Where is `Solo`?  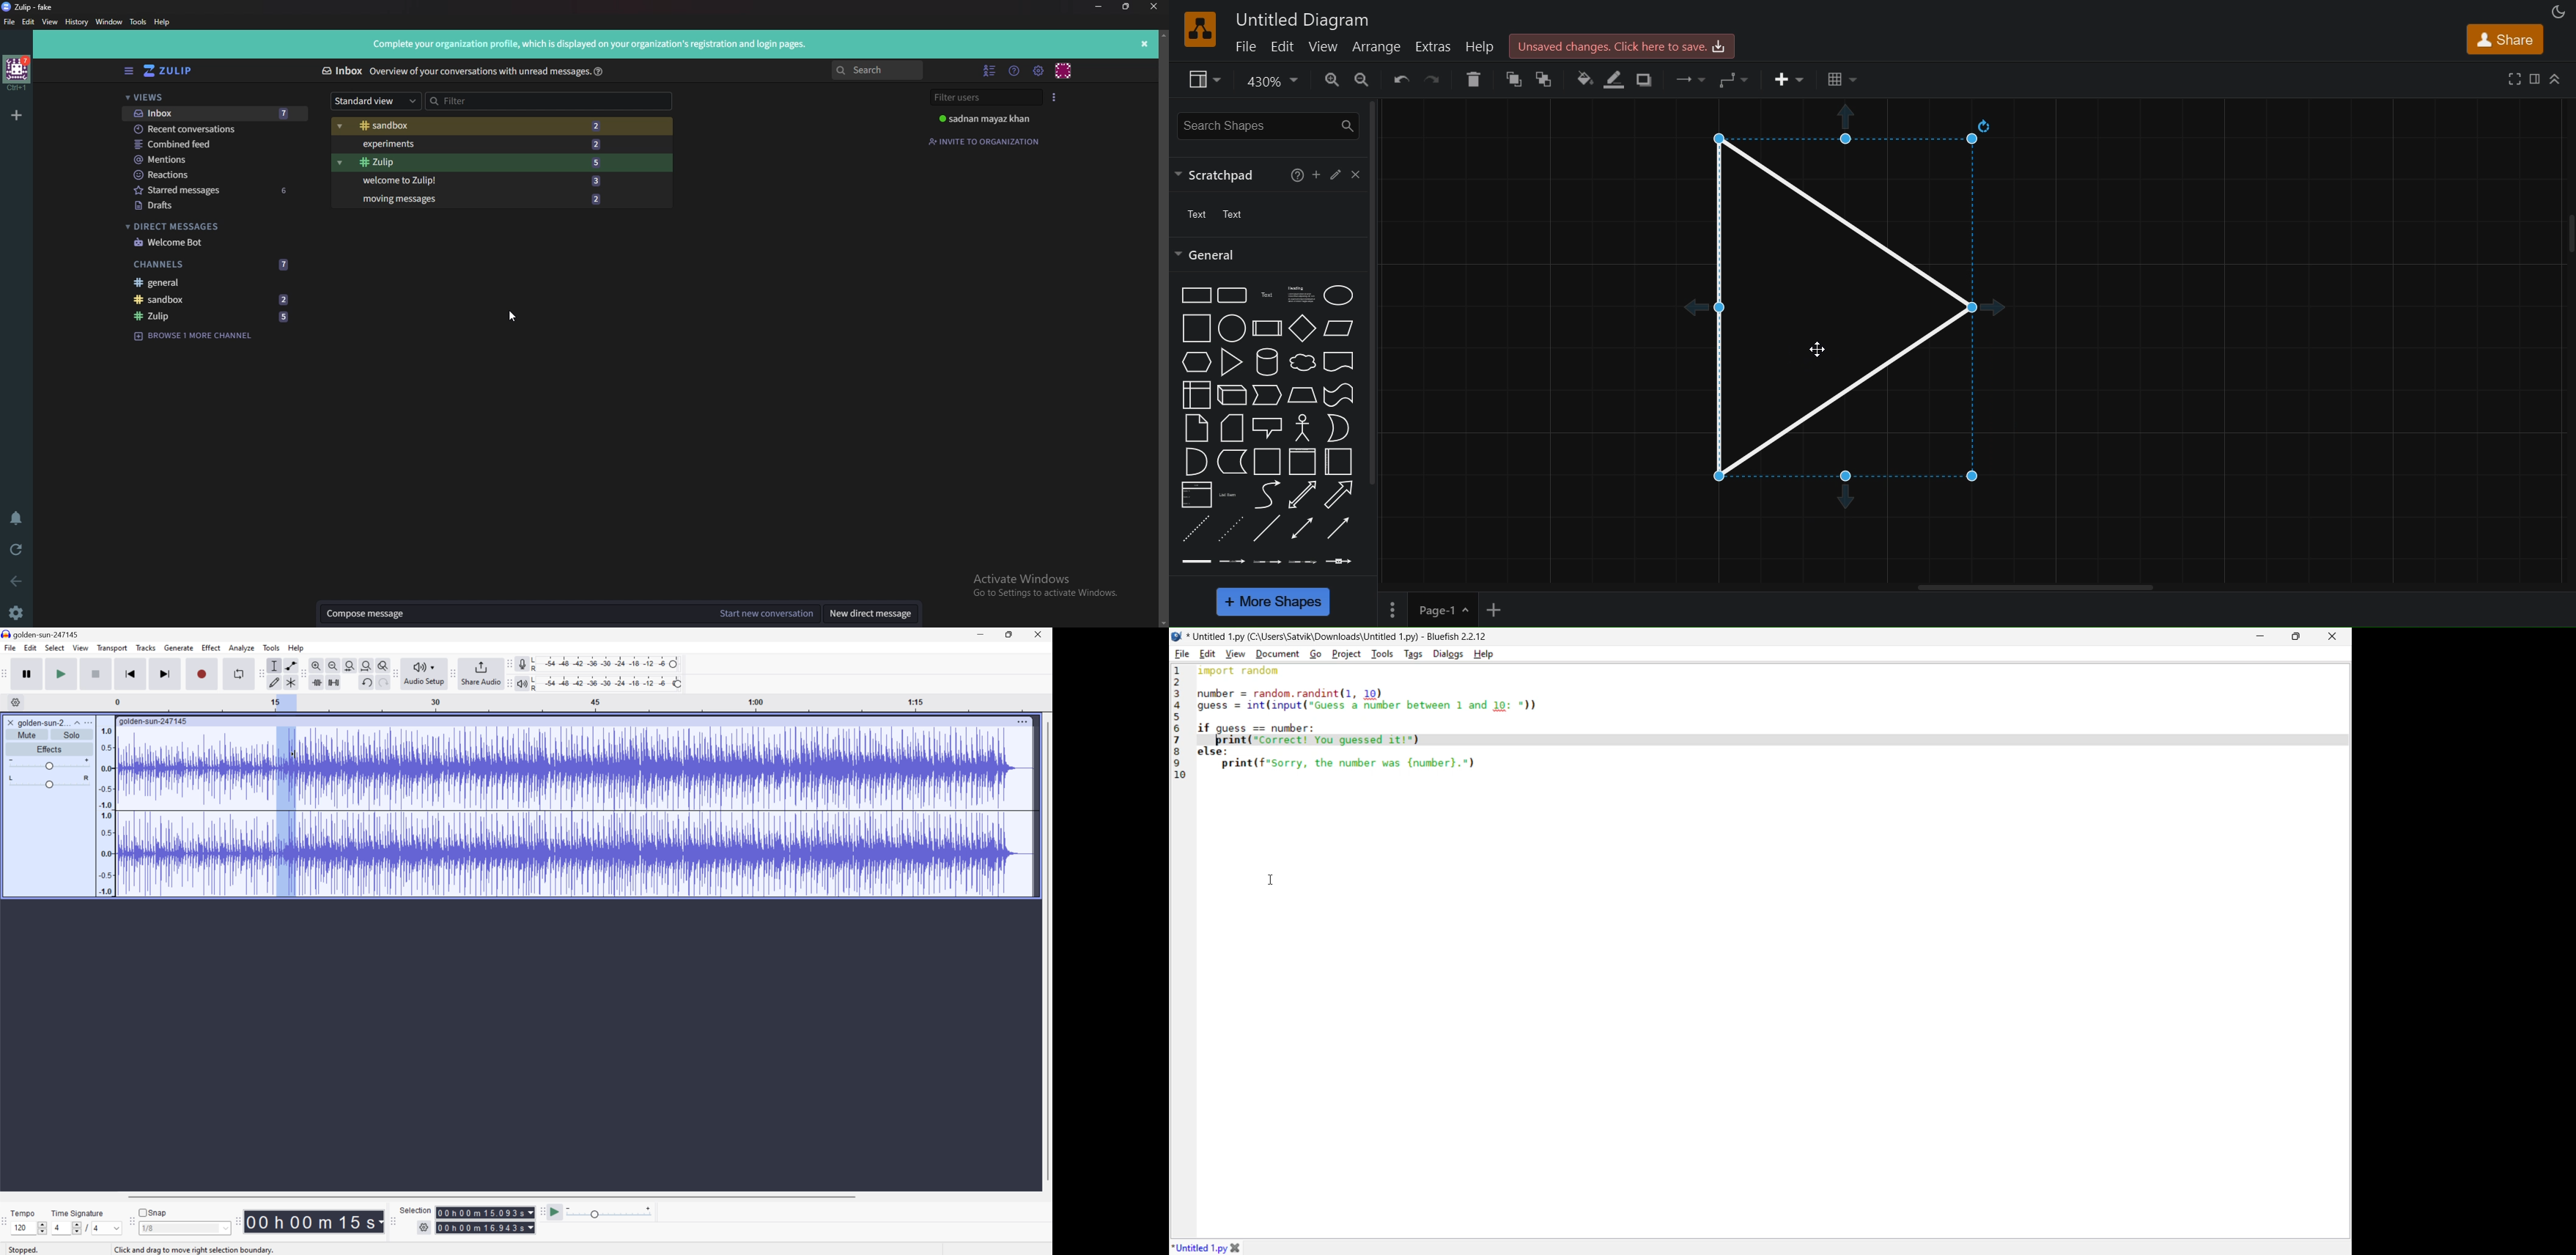
Solo is located at coordinates (73, 735).